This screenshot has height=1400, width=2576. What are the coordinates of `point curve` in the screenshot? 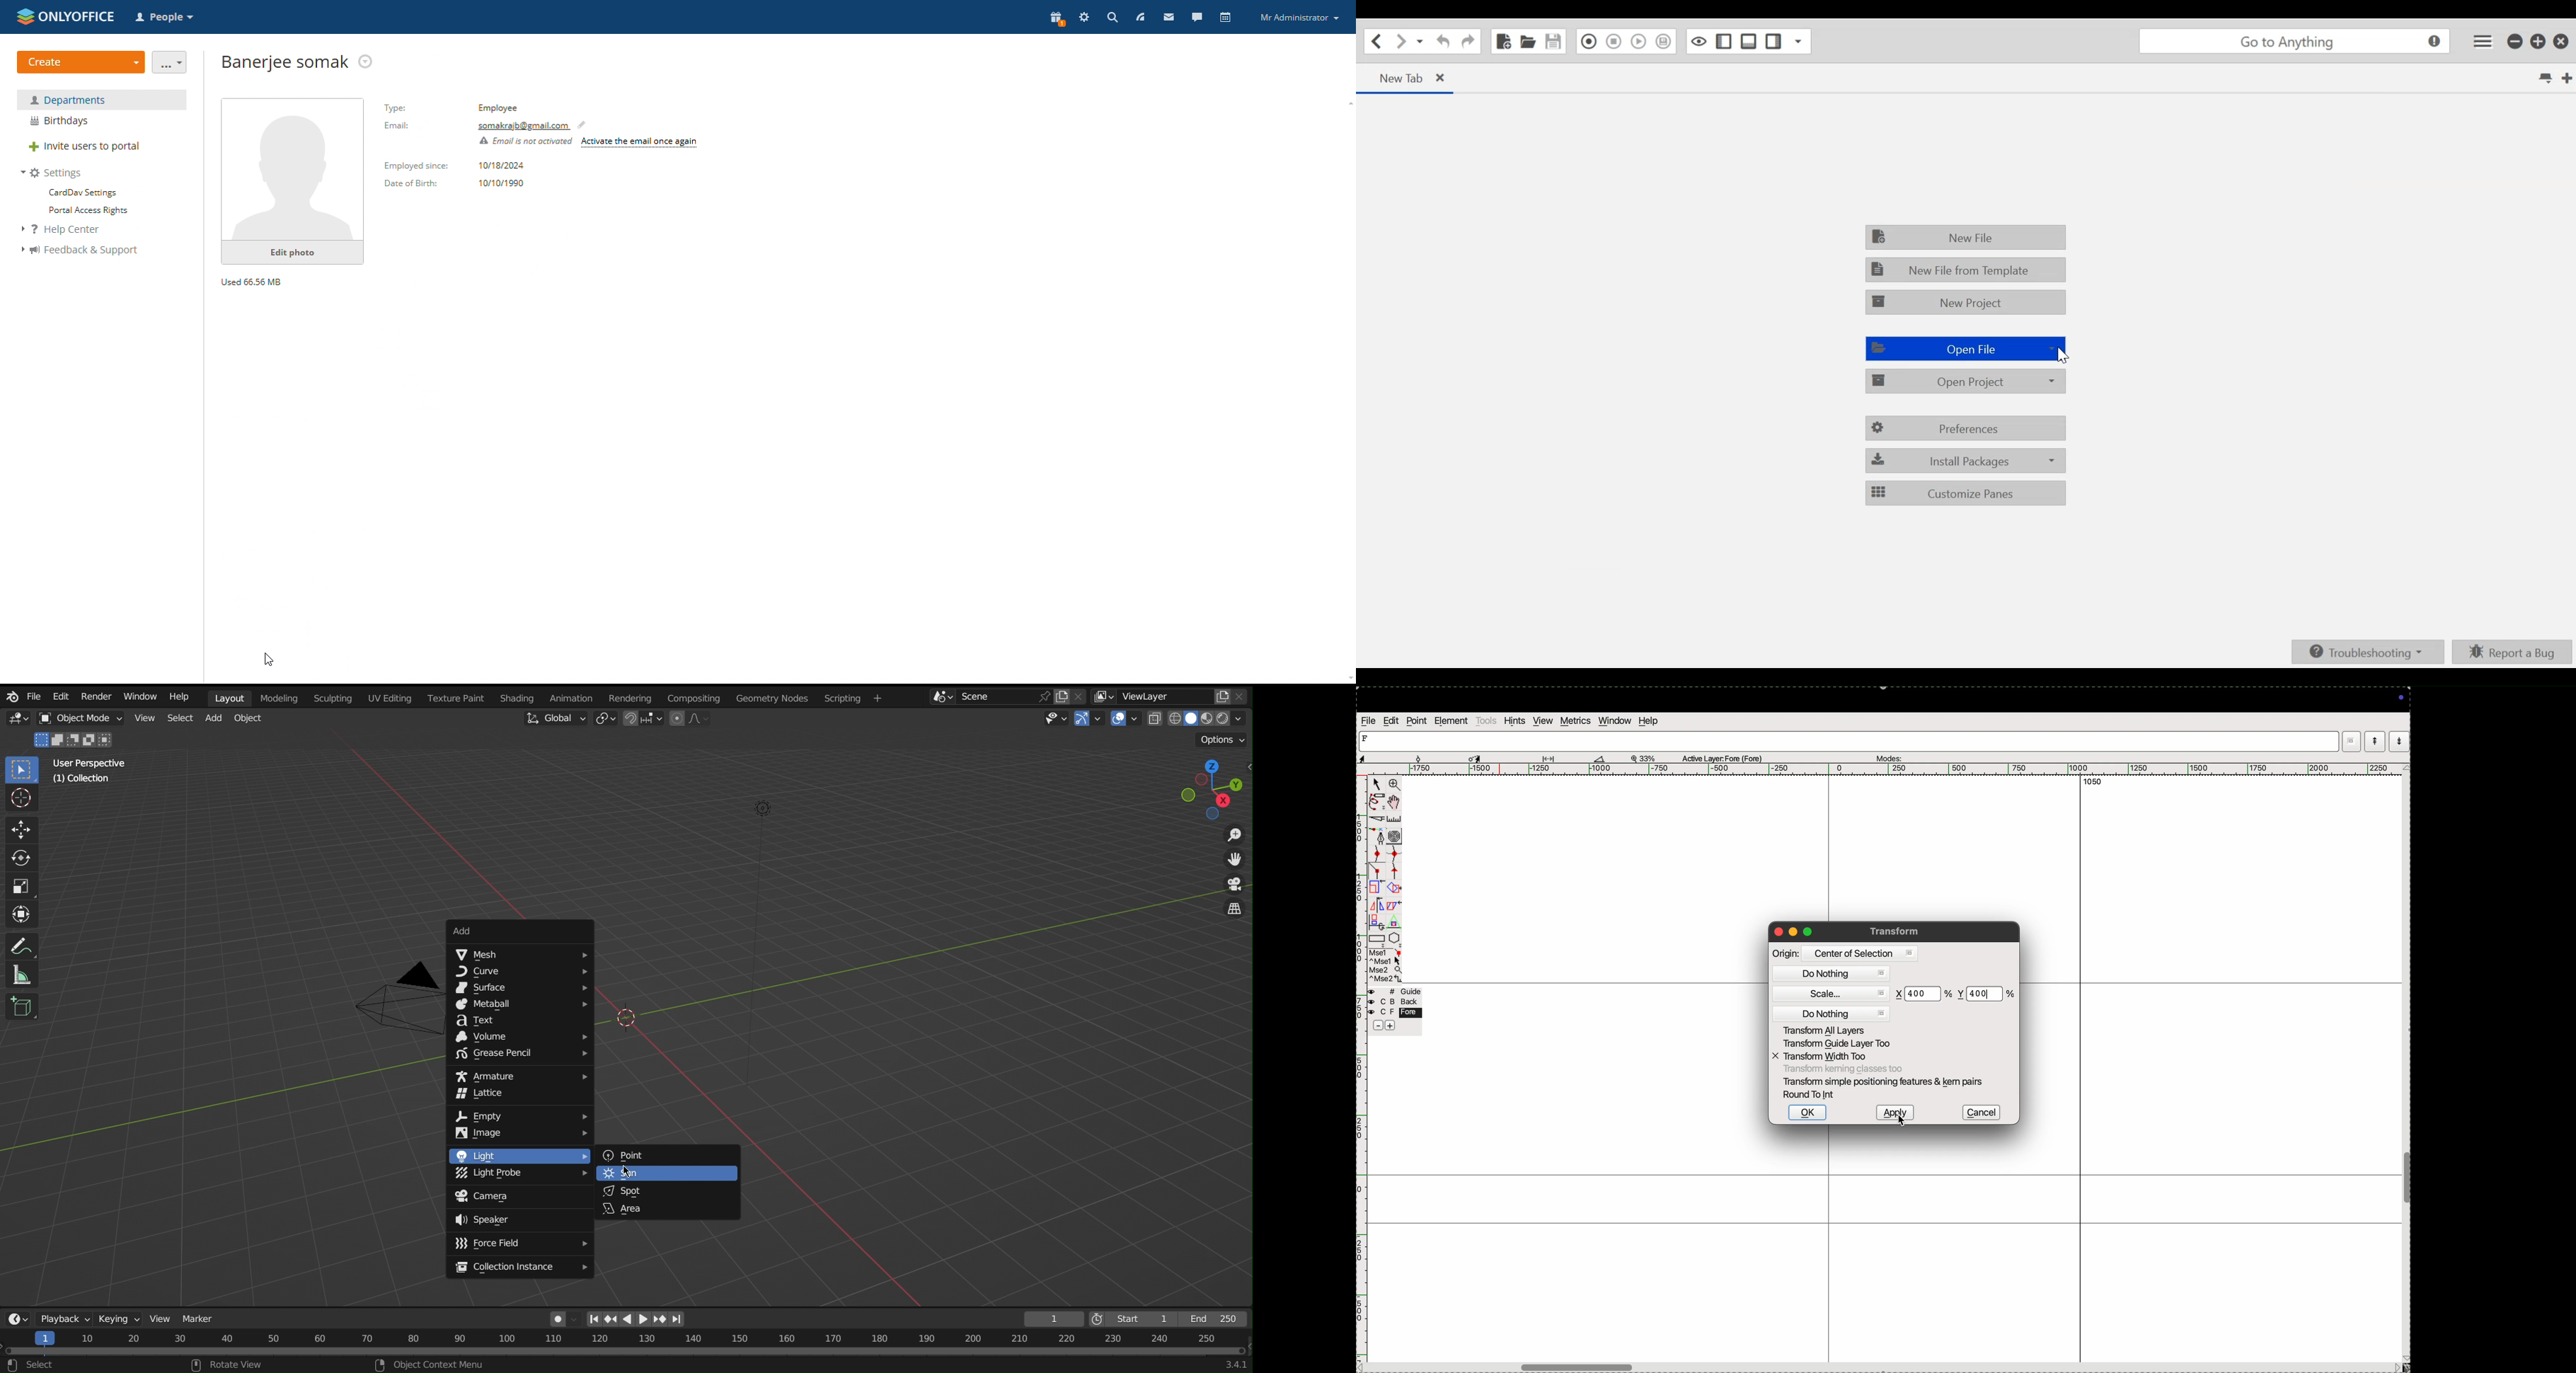 It's located at (1378, 854).